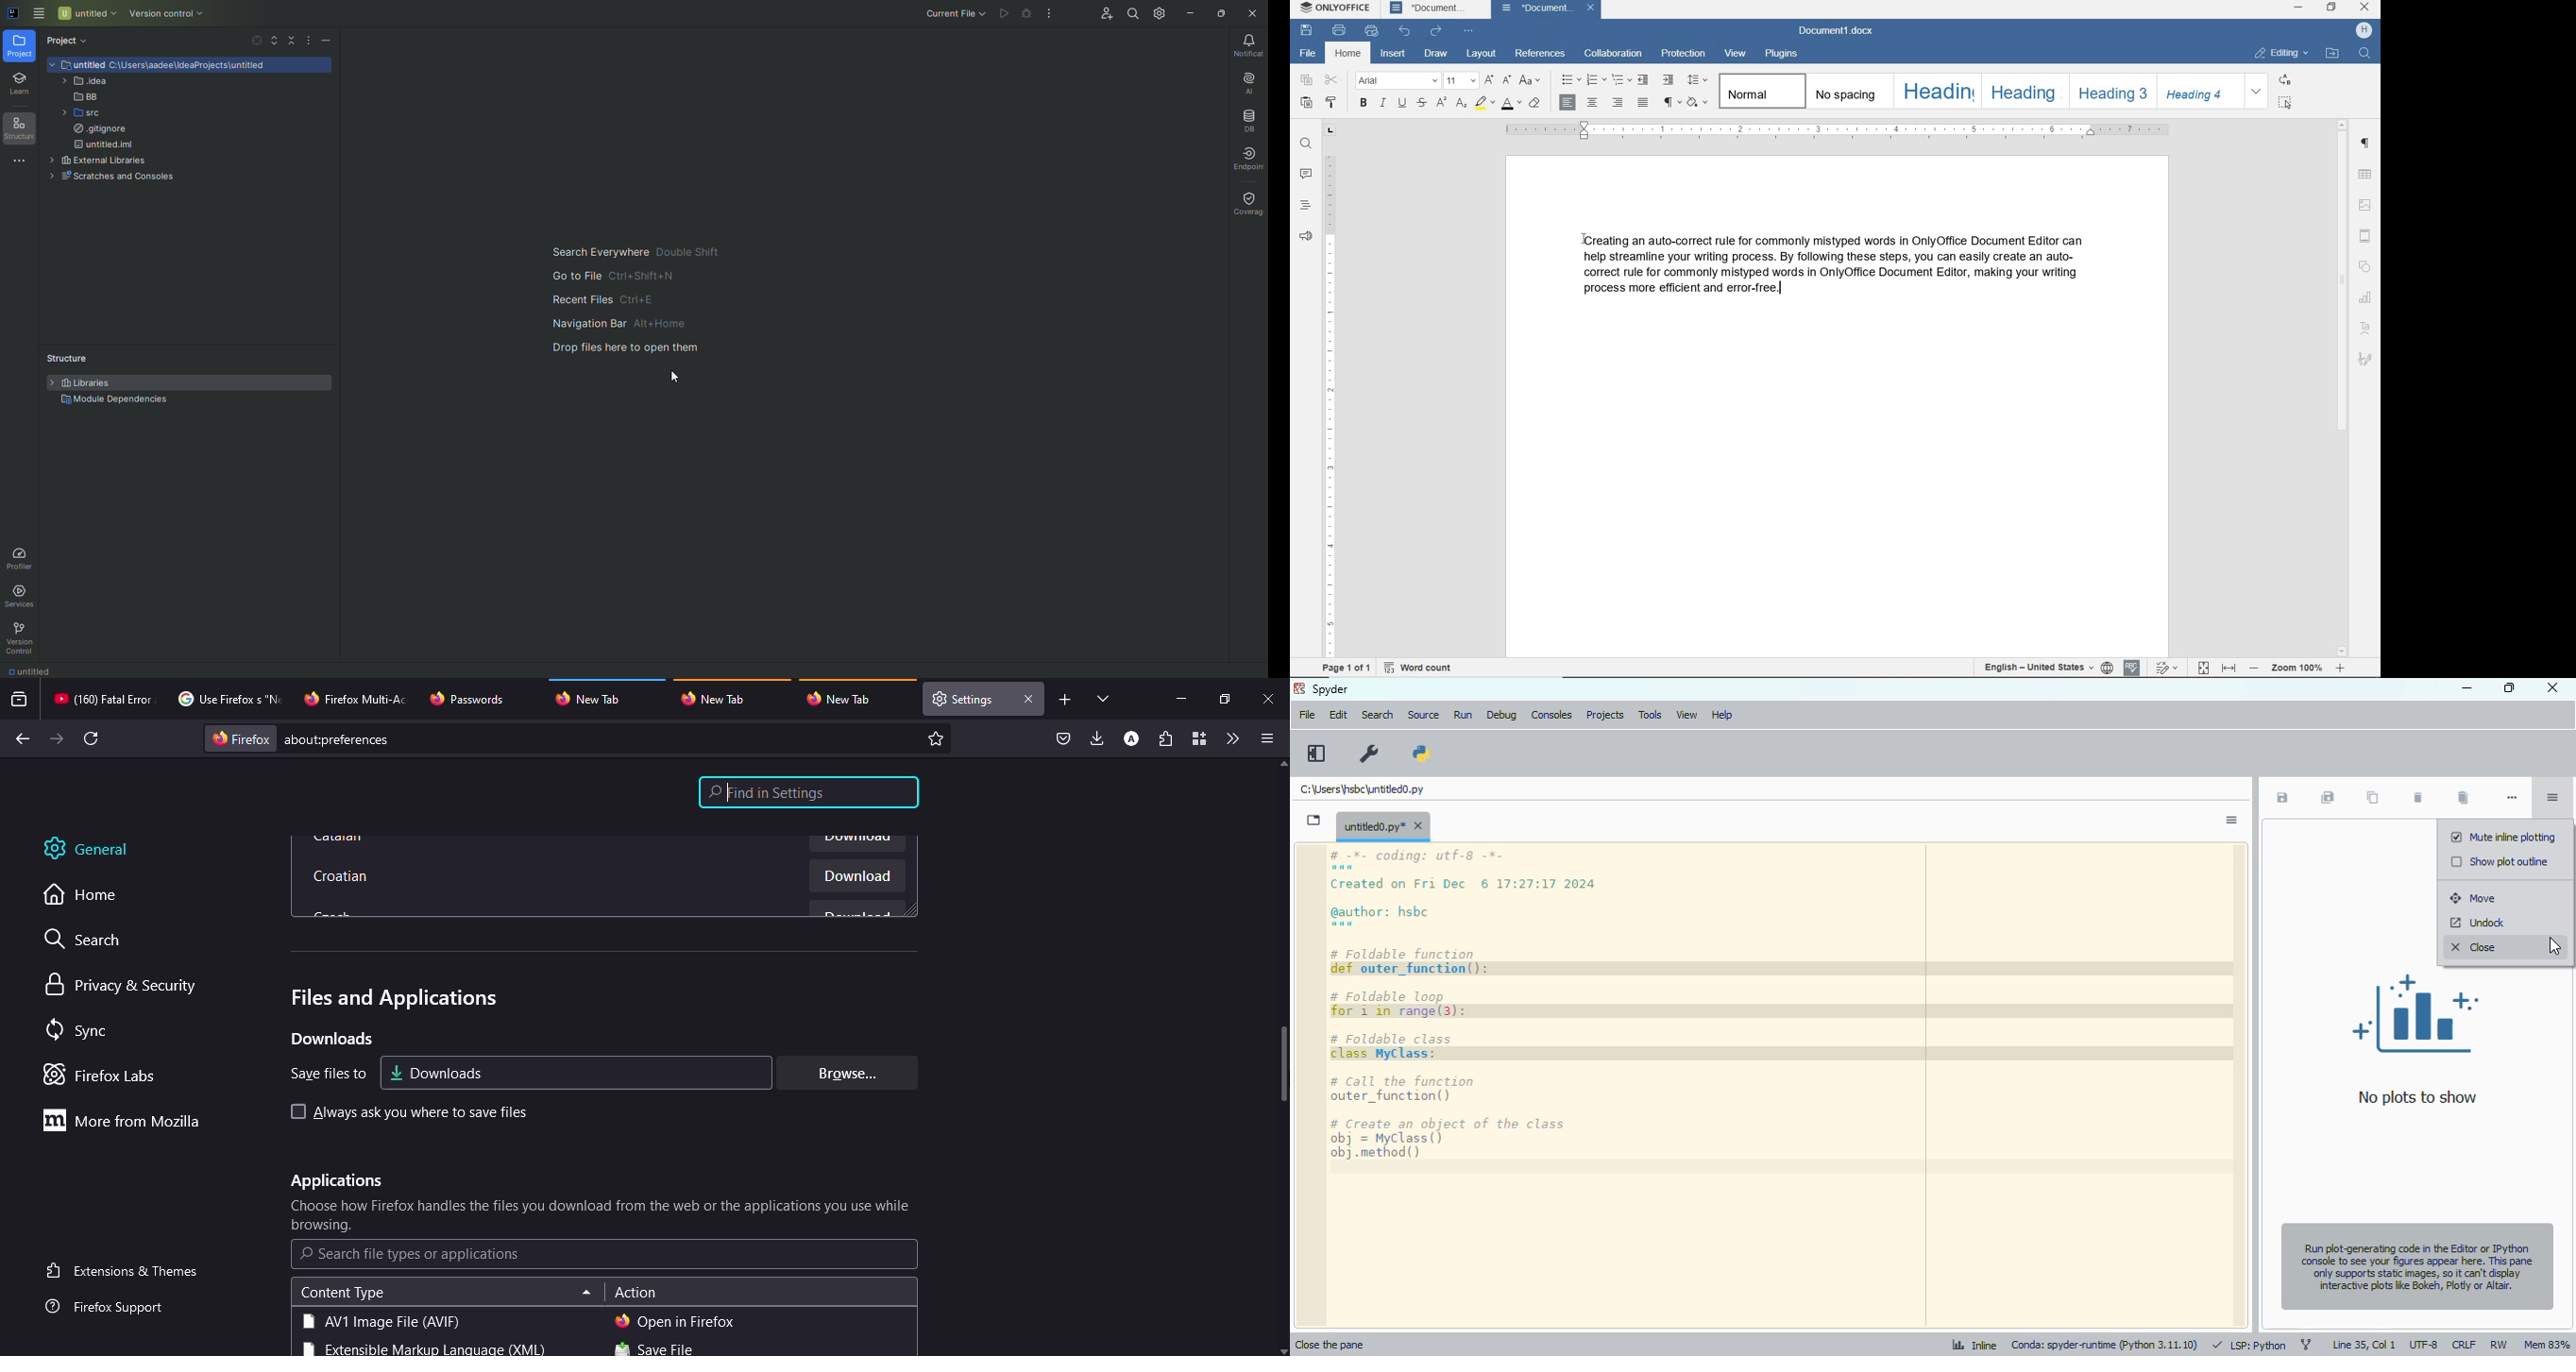 This screenshot has height=1372, width=2576. What do you see at coordinates (1104, 698) in the screenshot?
I see `view tab` at bounding box center [1104, 698].